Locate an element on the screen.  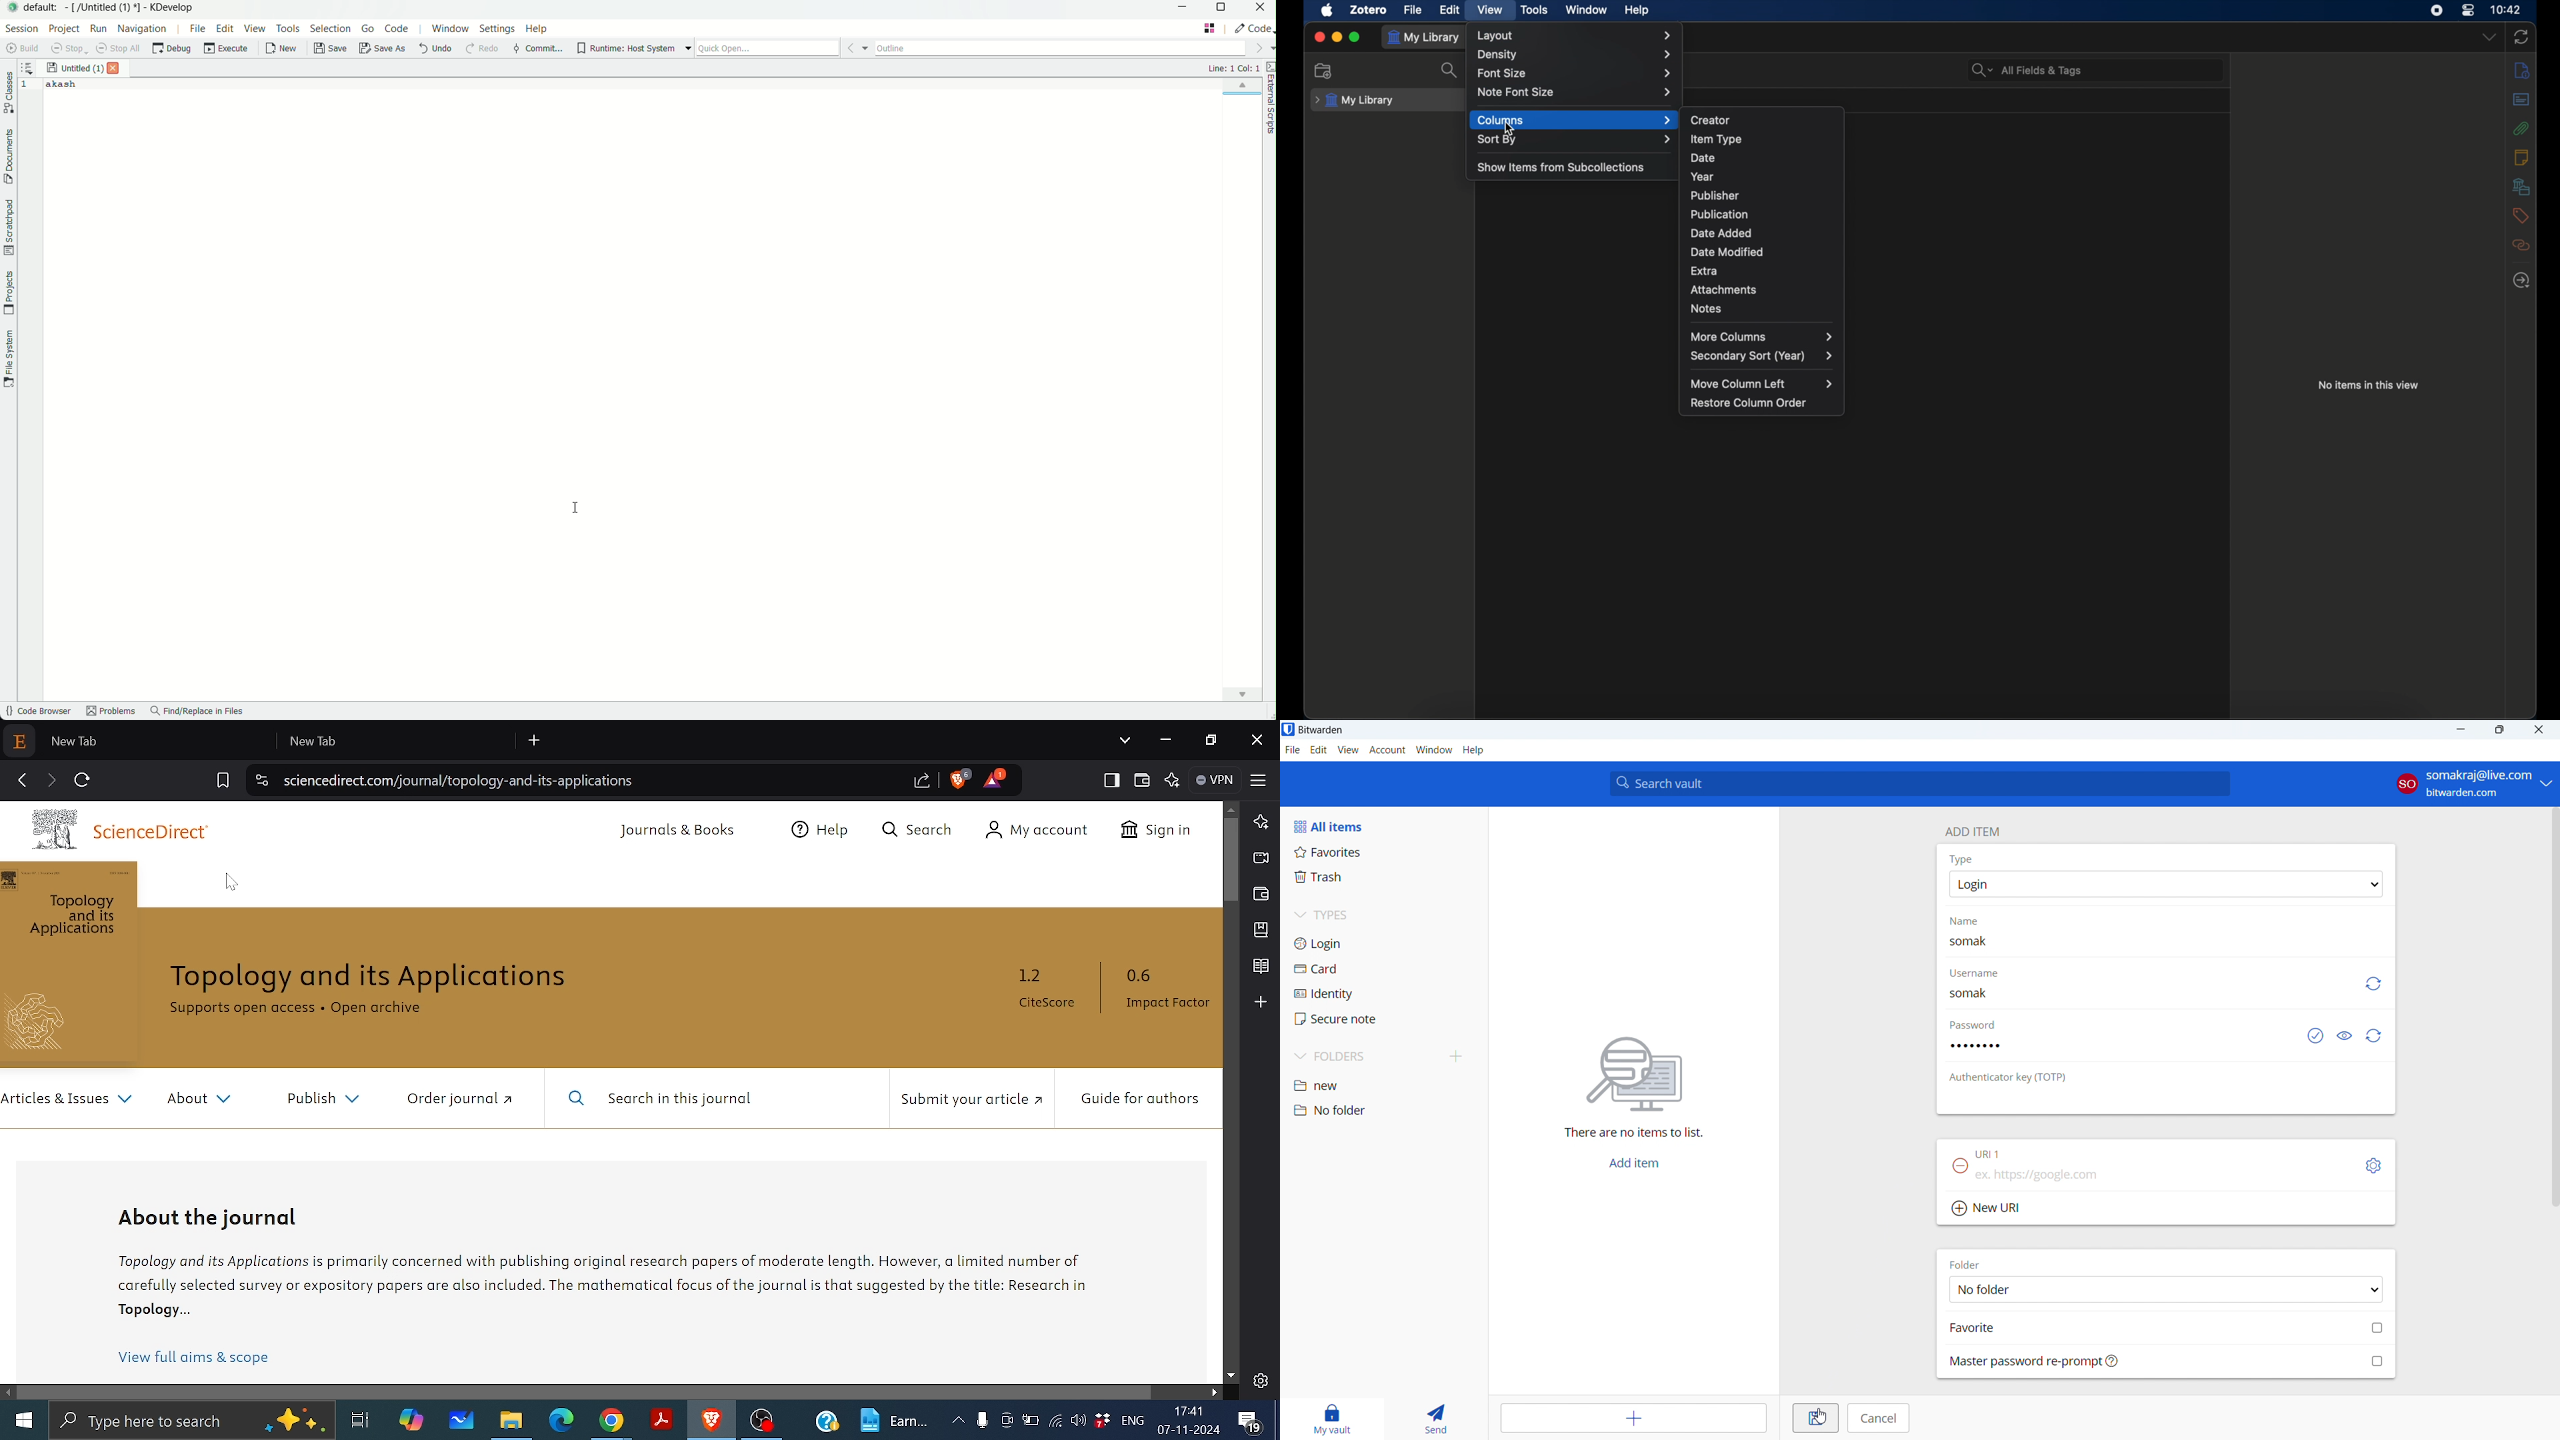
move column left is located at coordinates (1761, 383).